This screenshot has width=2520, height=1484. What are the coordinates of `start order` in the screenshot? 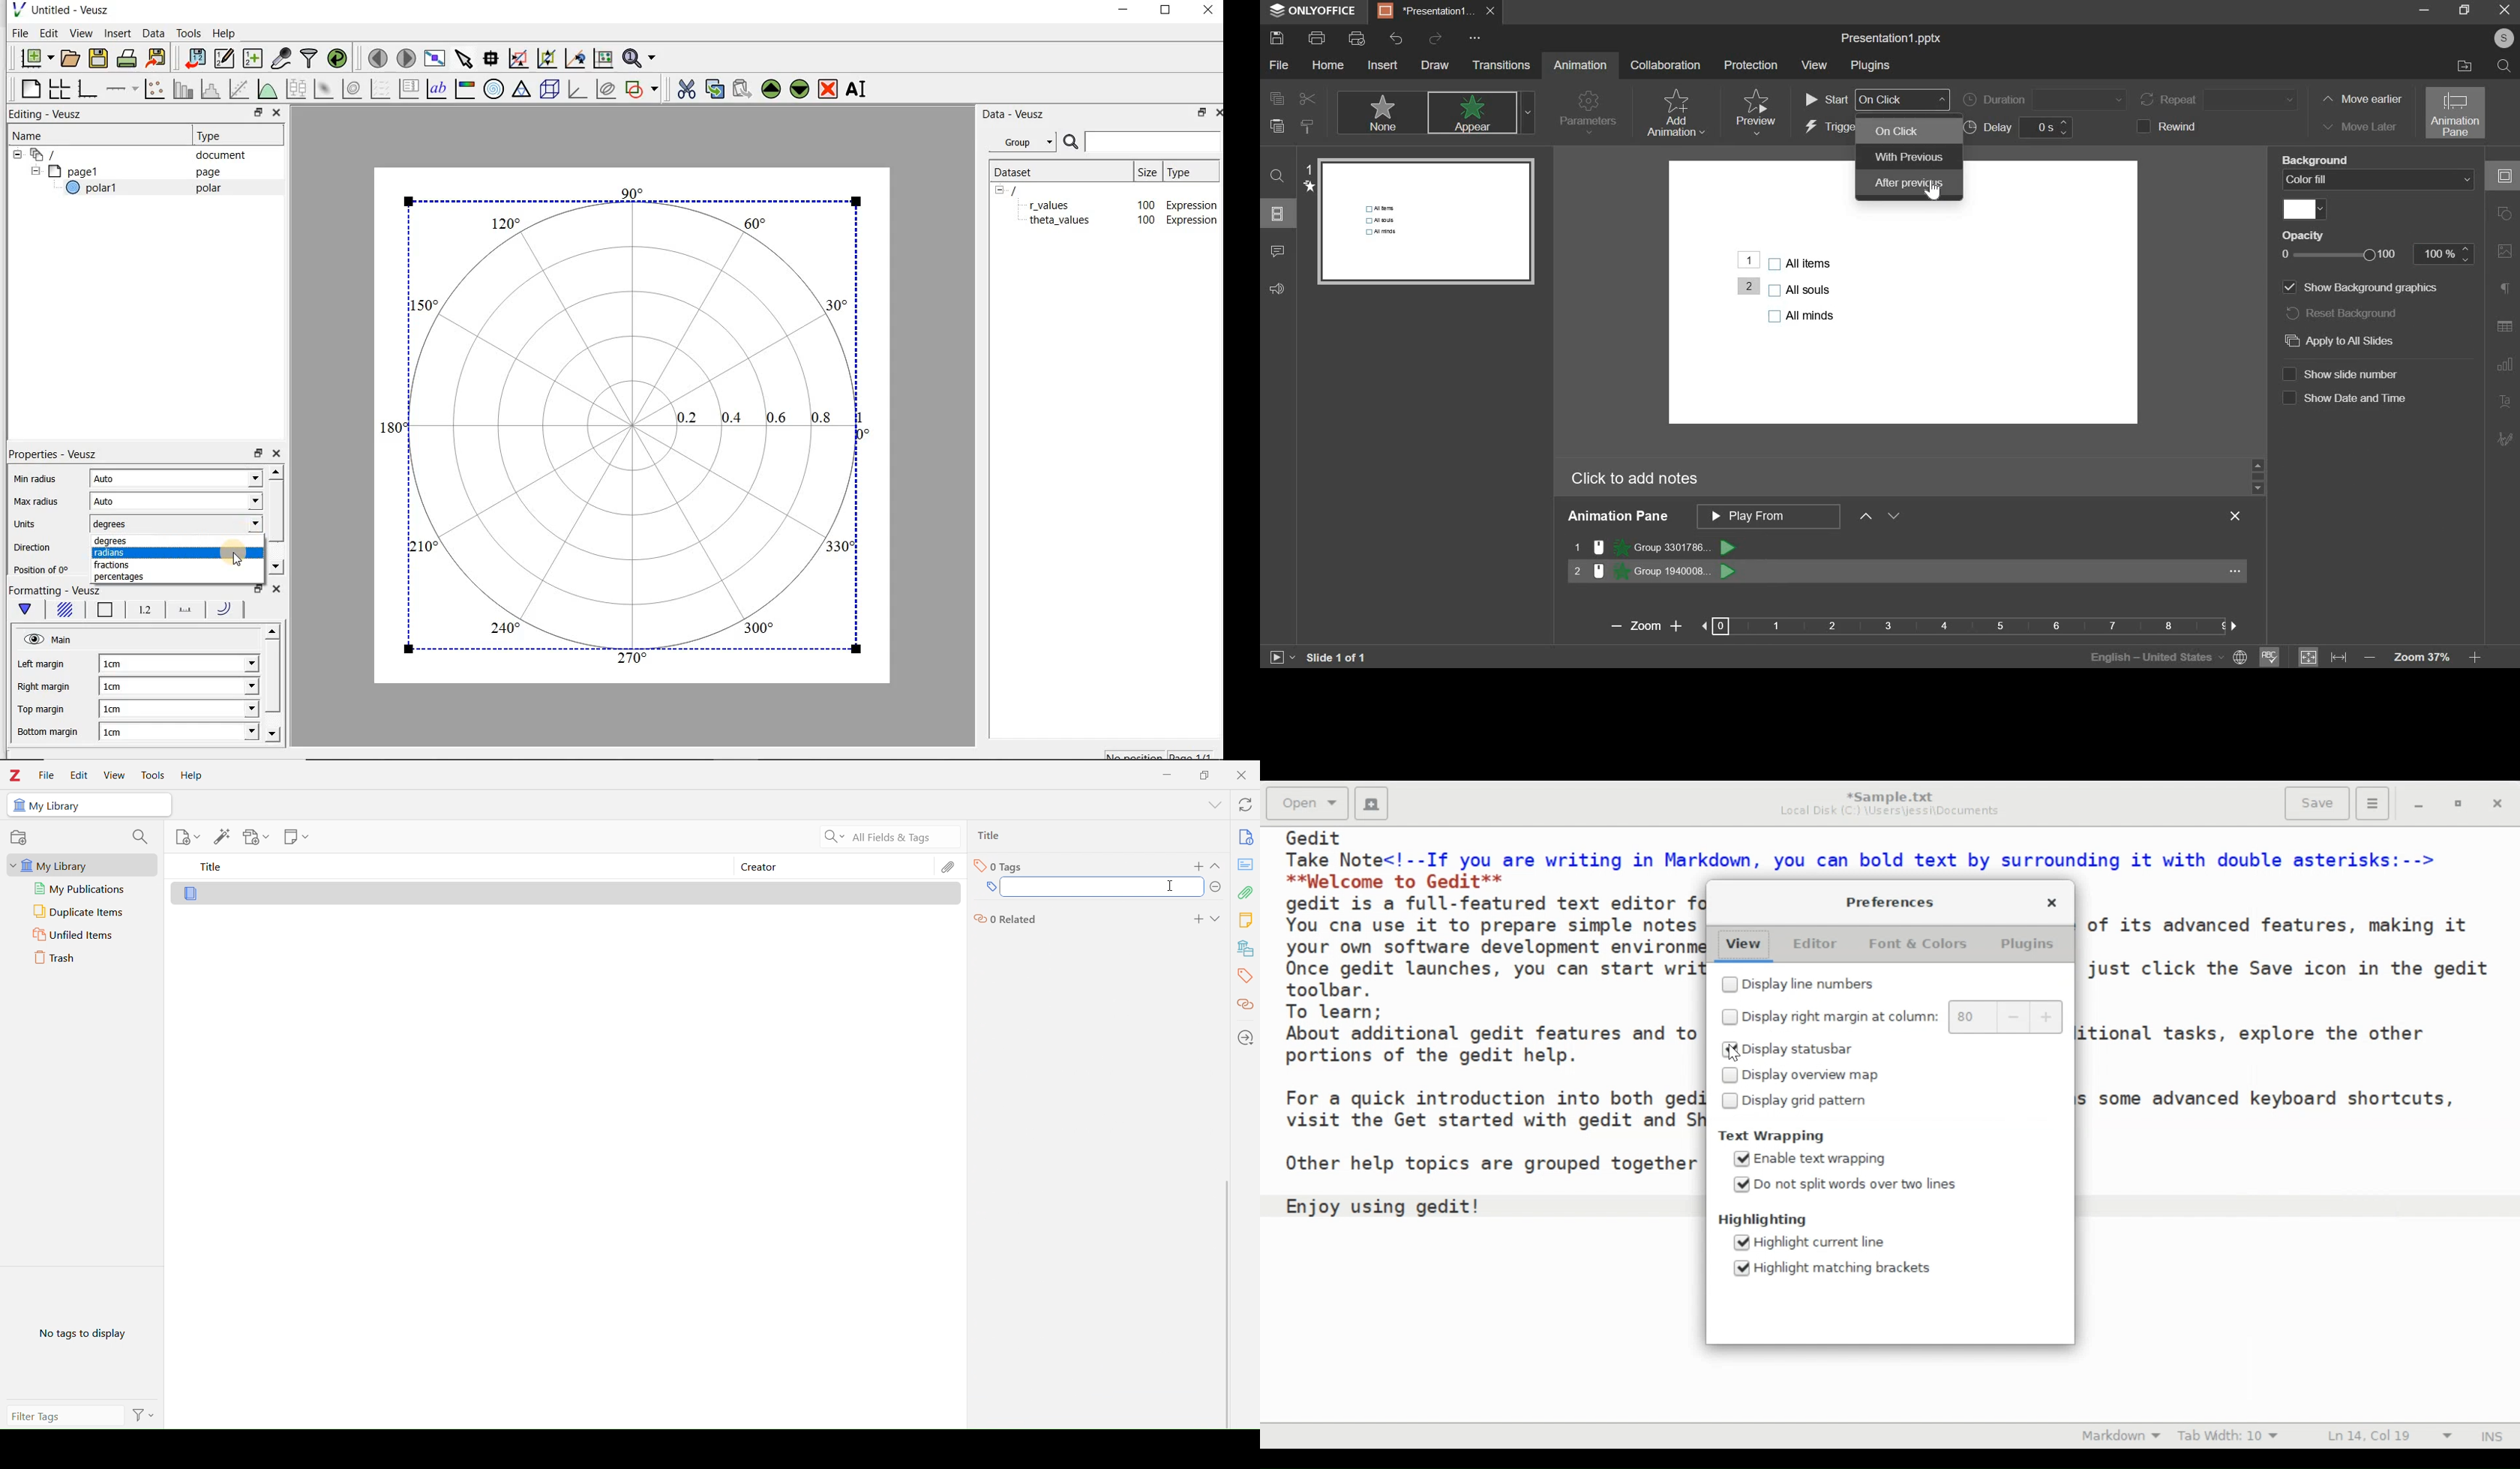 It's located at (1877, 100).